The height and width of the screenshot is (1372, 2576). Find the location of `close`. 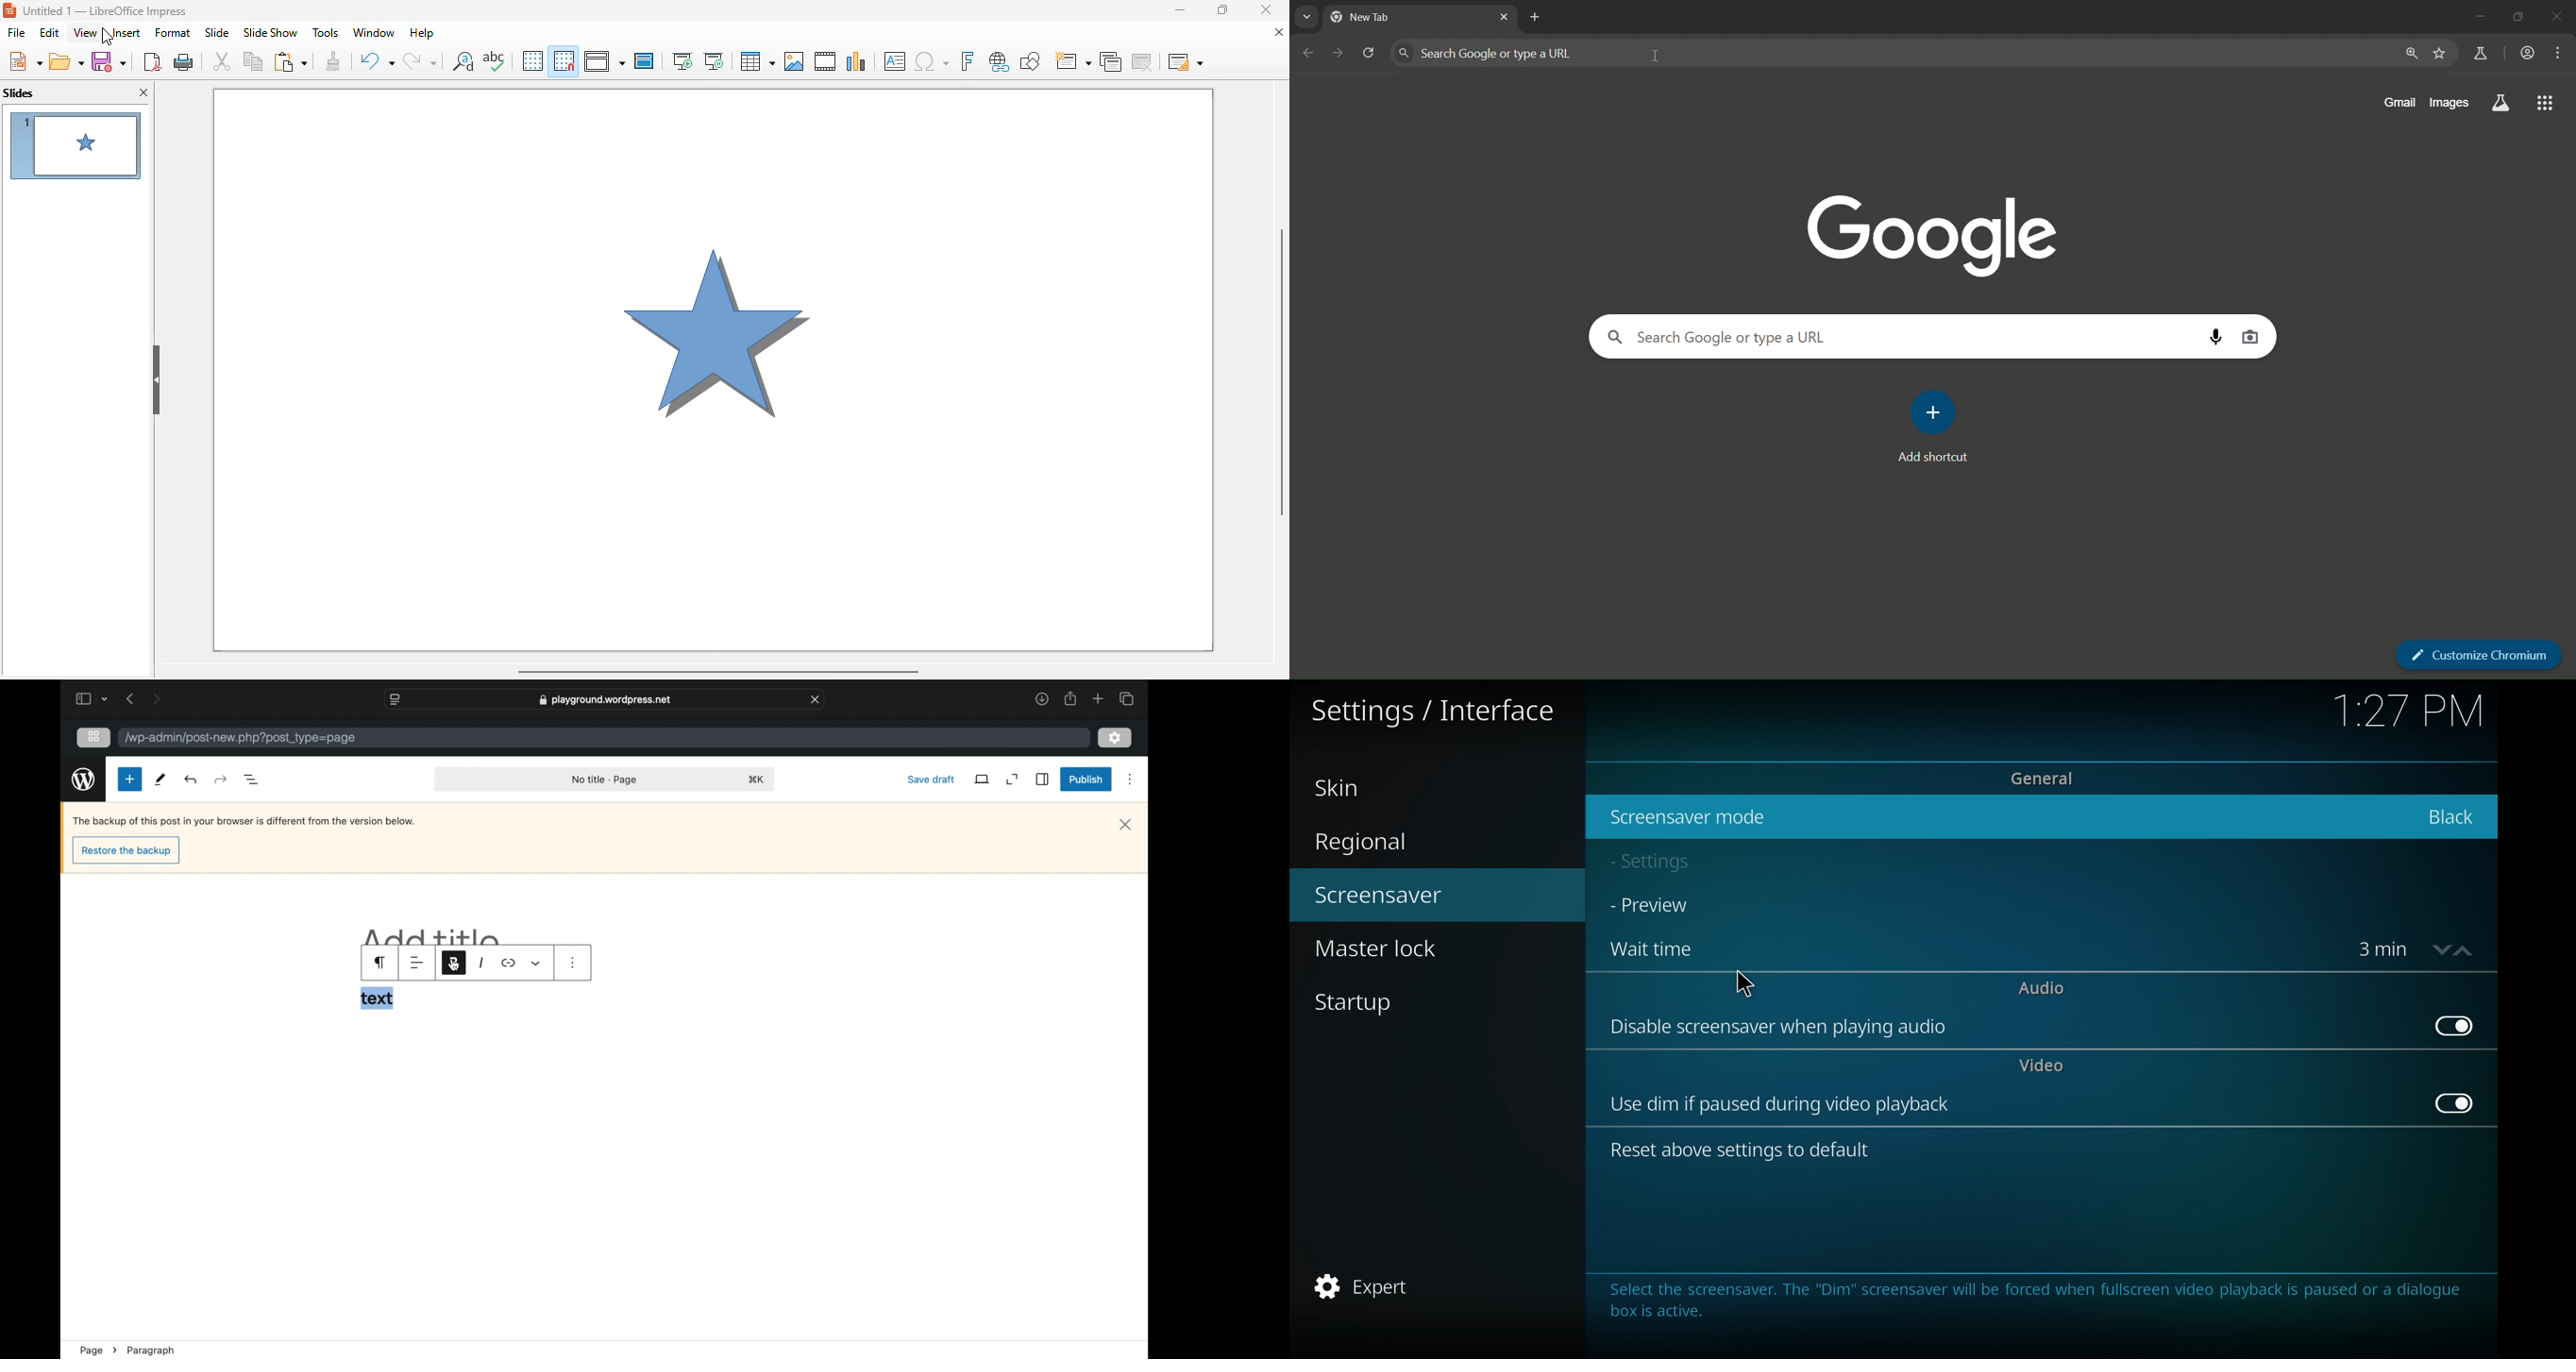

close is located at coordinates (1266, 9).